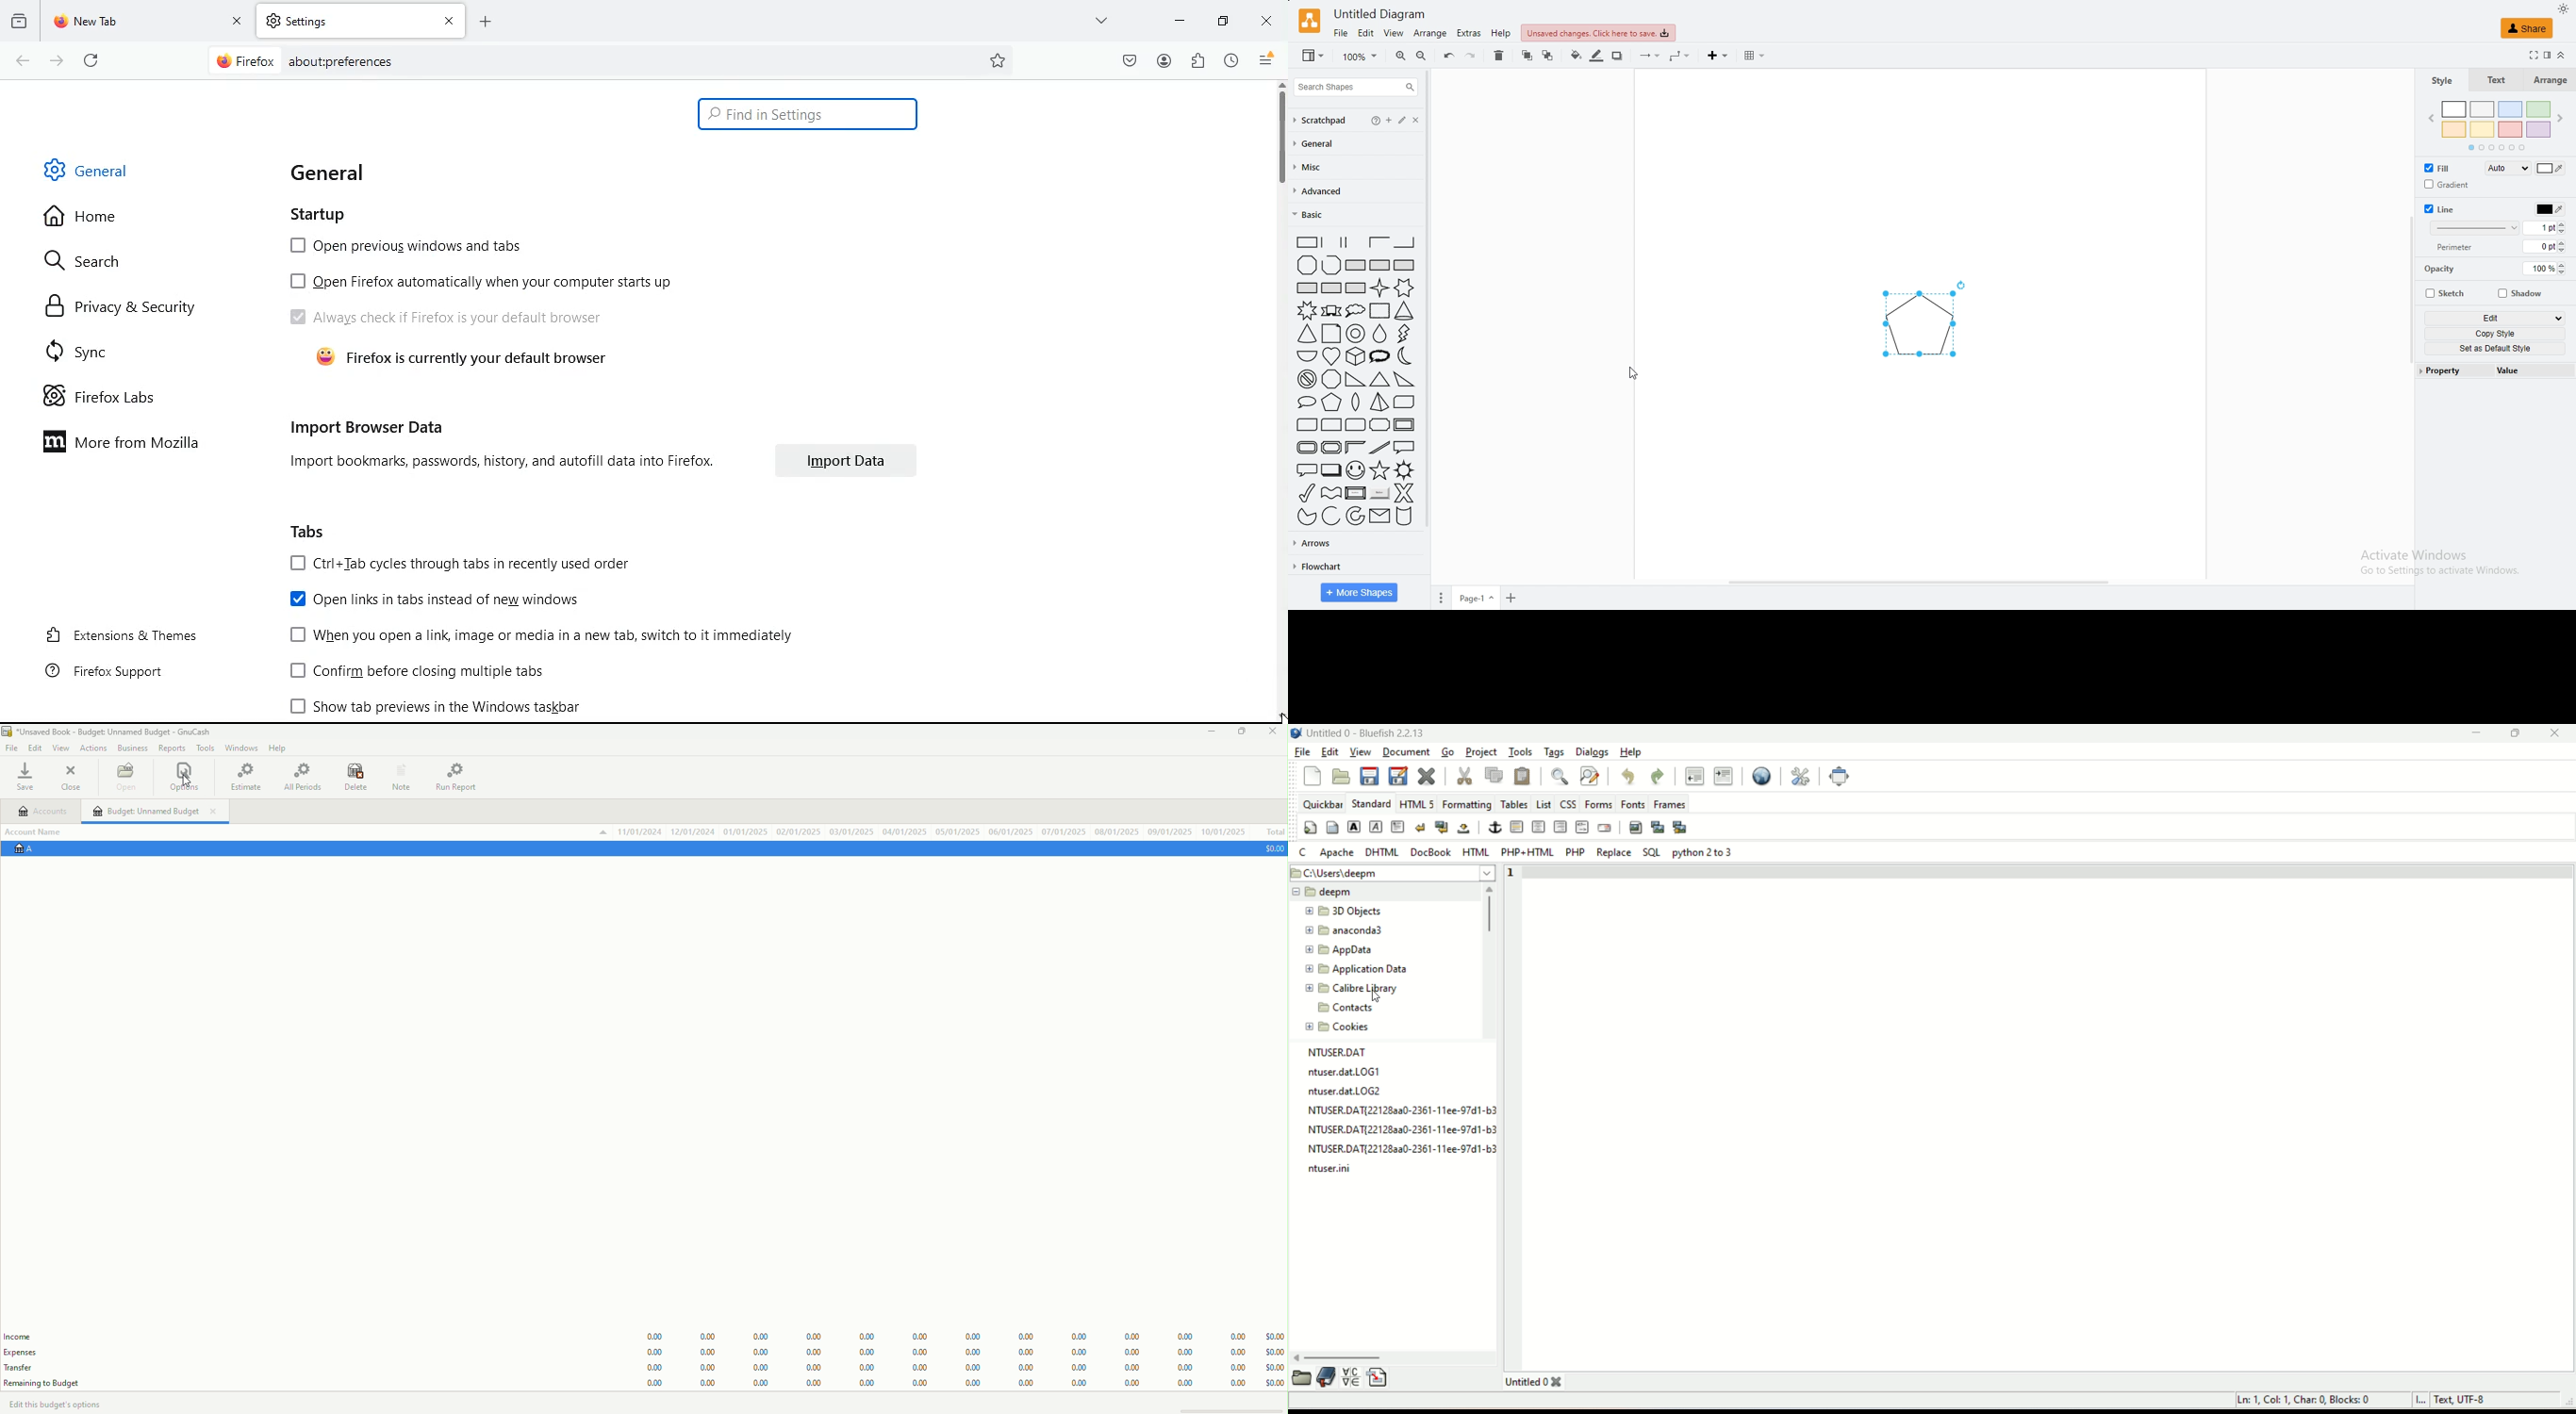 This screenshot has width=2576, height=1428. Describe the element at coordinates (1377, 827) in the screenshot. I see `emphasize` at that location.